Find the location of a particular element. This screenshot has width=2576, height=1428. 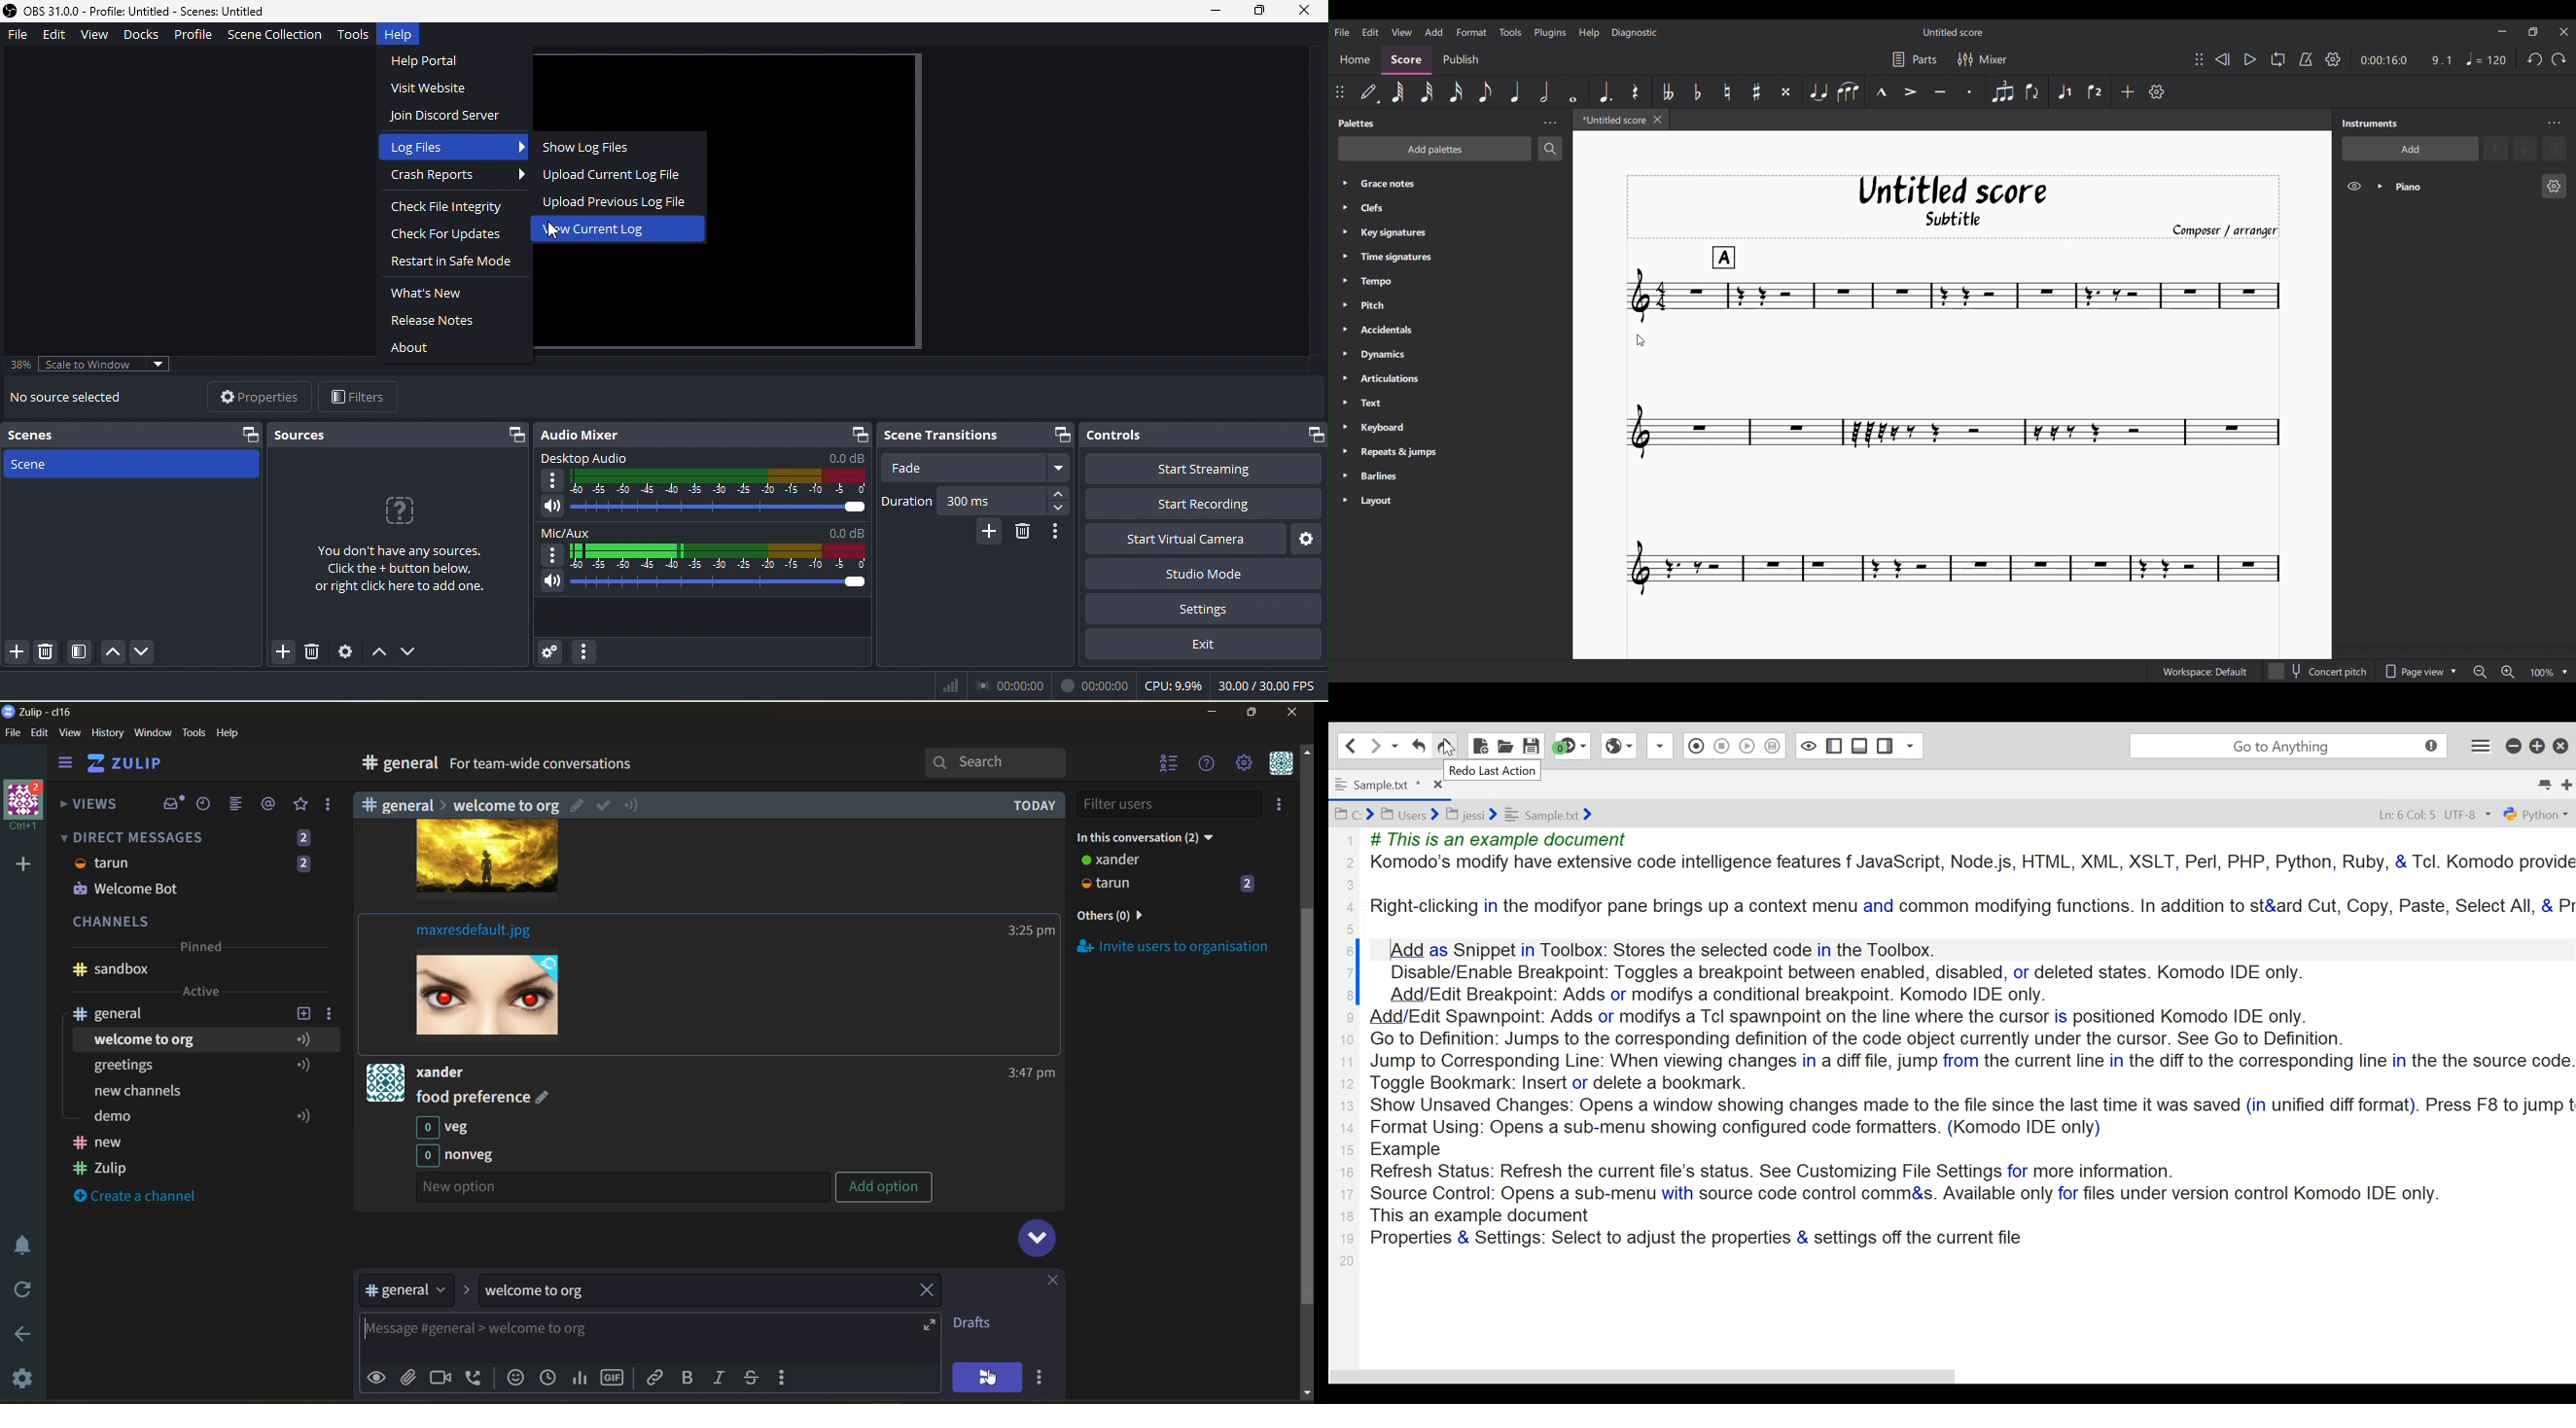

inbox is located at coordinates (173, 804).